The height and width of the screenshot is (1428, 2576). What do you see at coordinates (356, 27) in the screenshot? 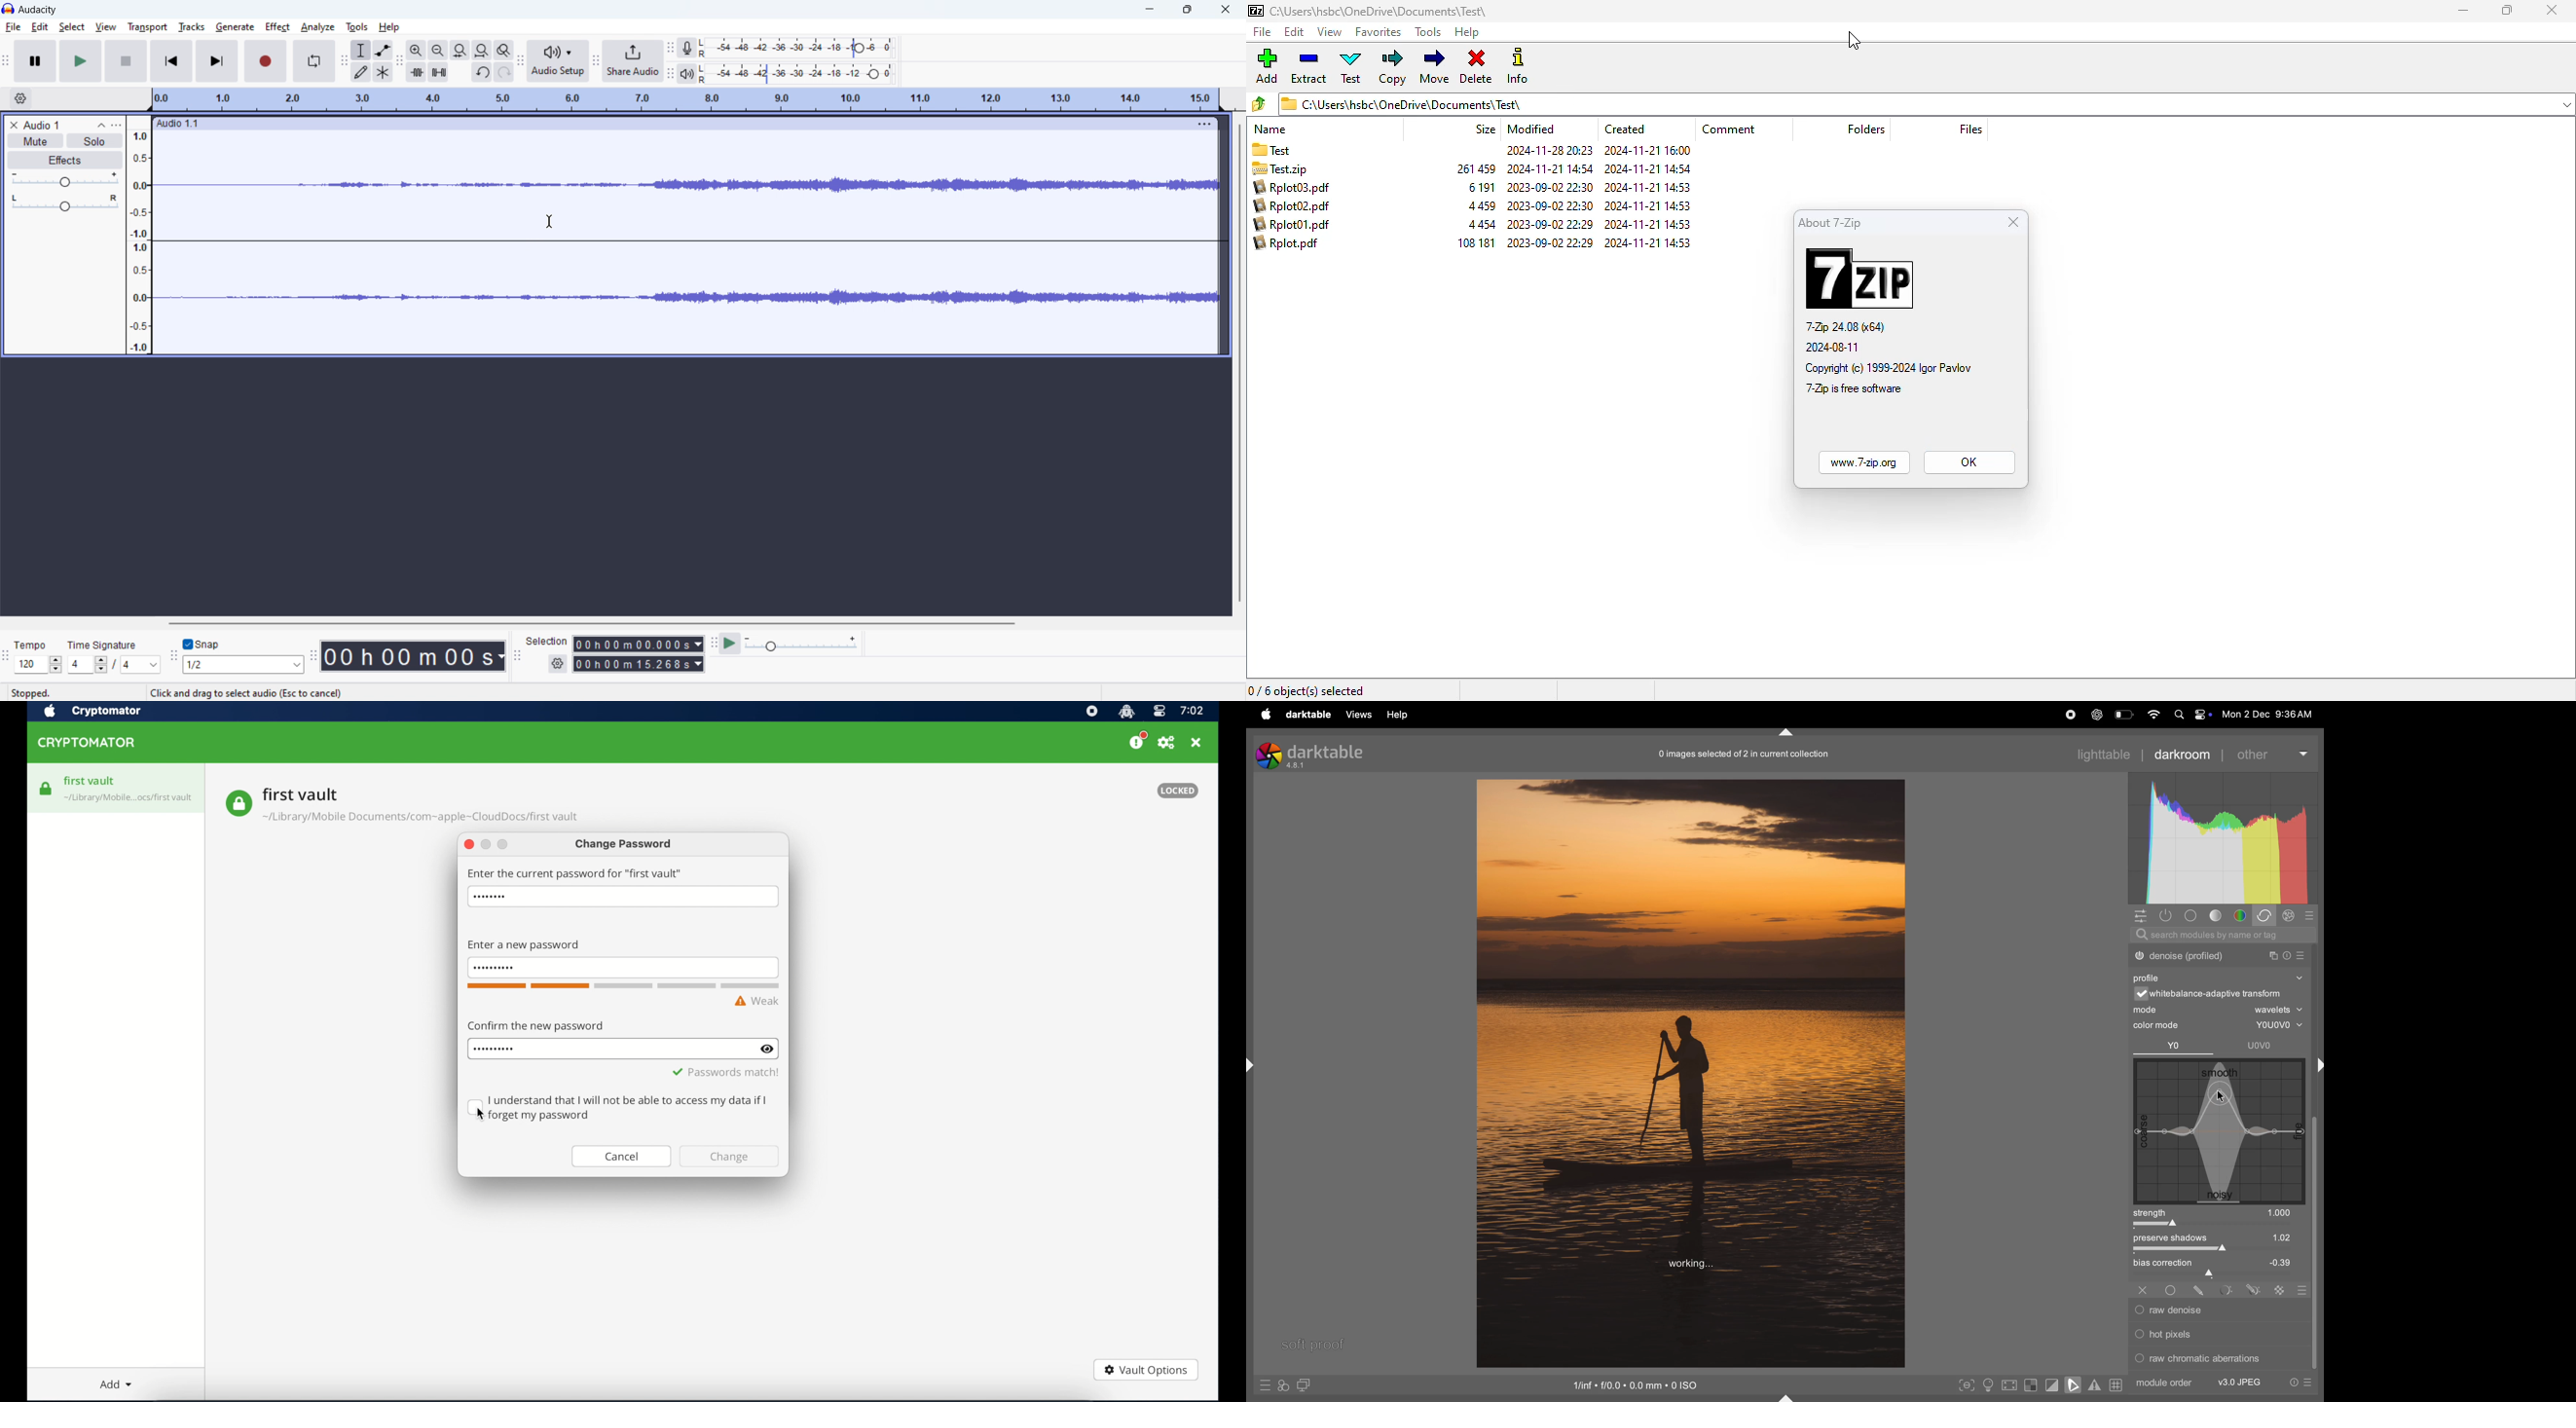
I see `tools` at bounding box center [356, 27].